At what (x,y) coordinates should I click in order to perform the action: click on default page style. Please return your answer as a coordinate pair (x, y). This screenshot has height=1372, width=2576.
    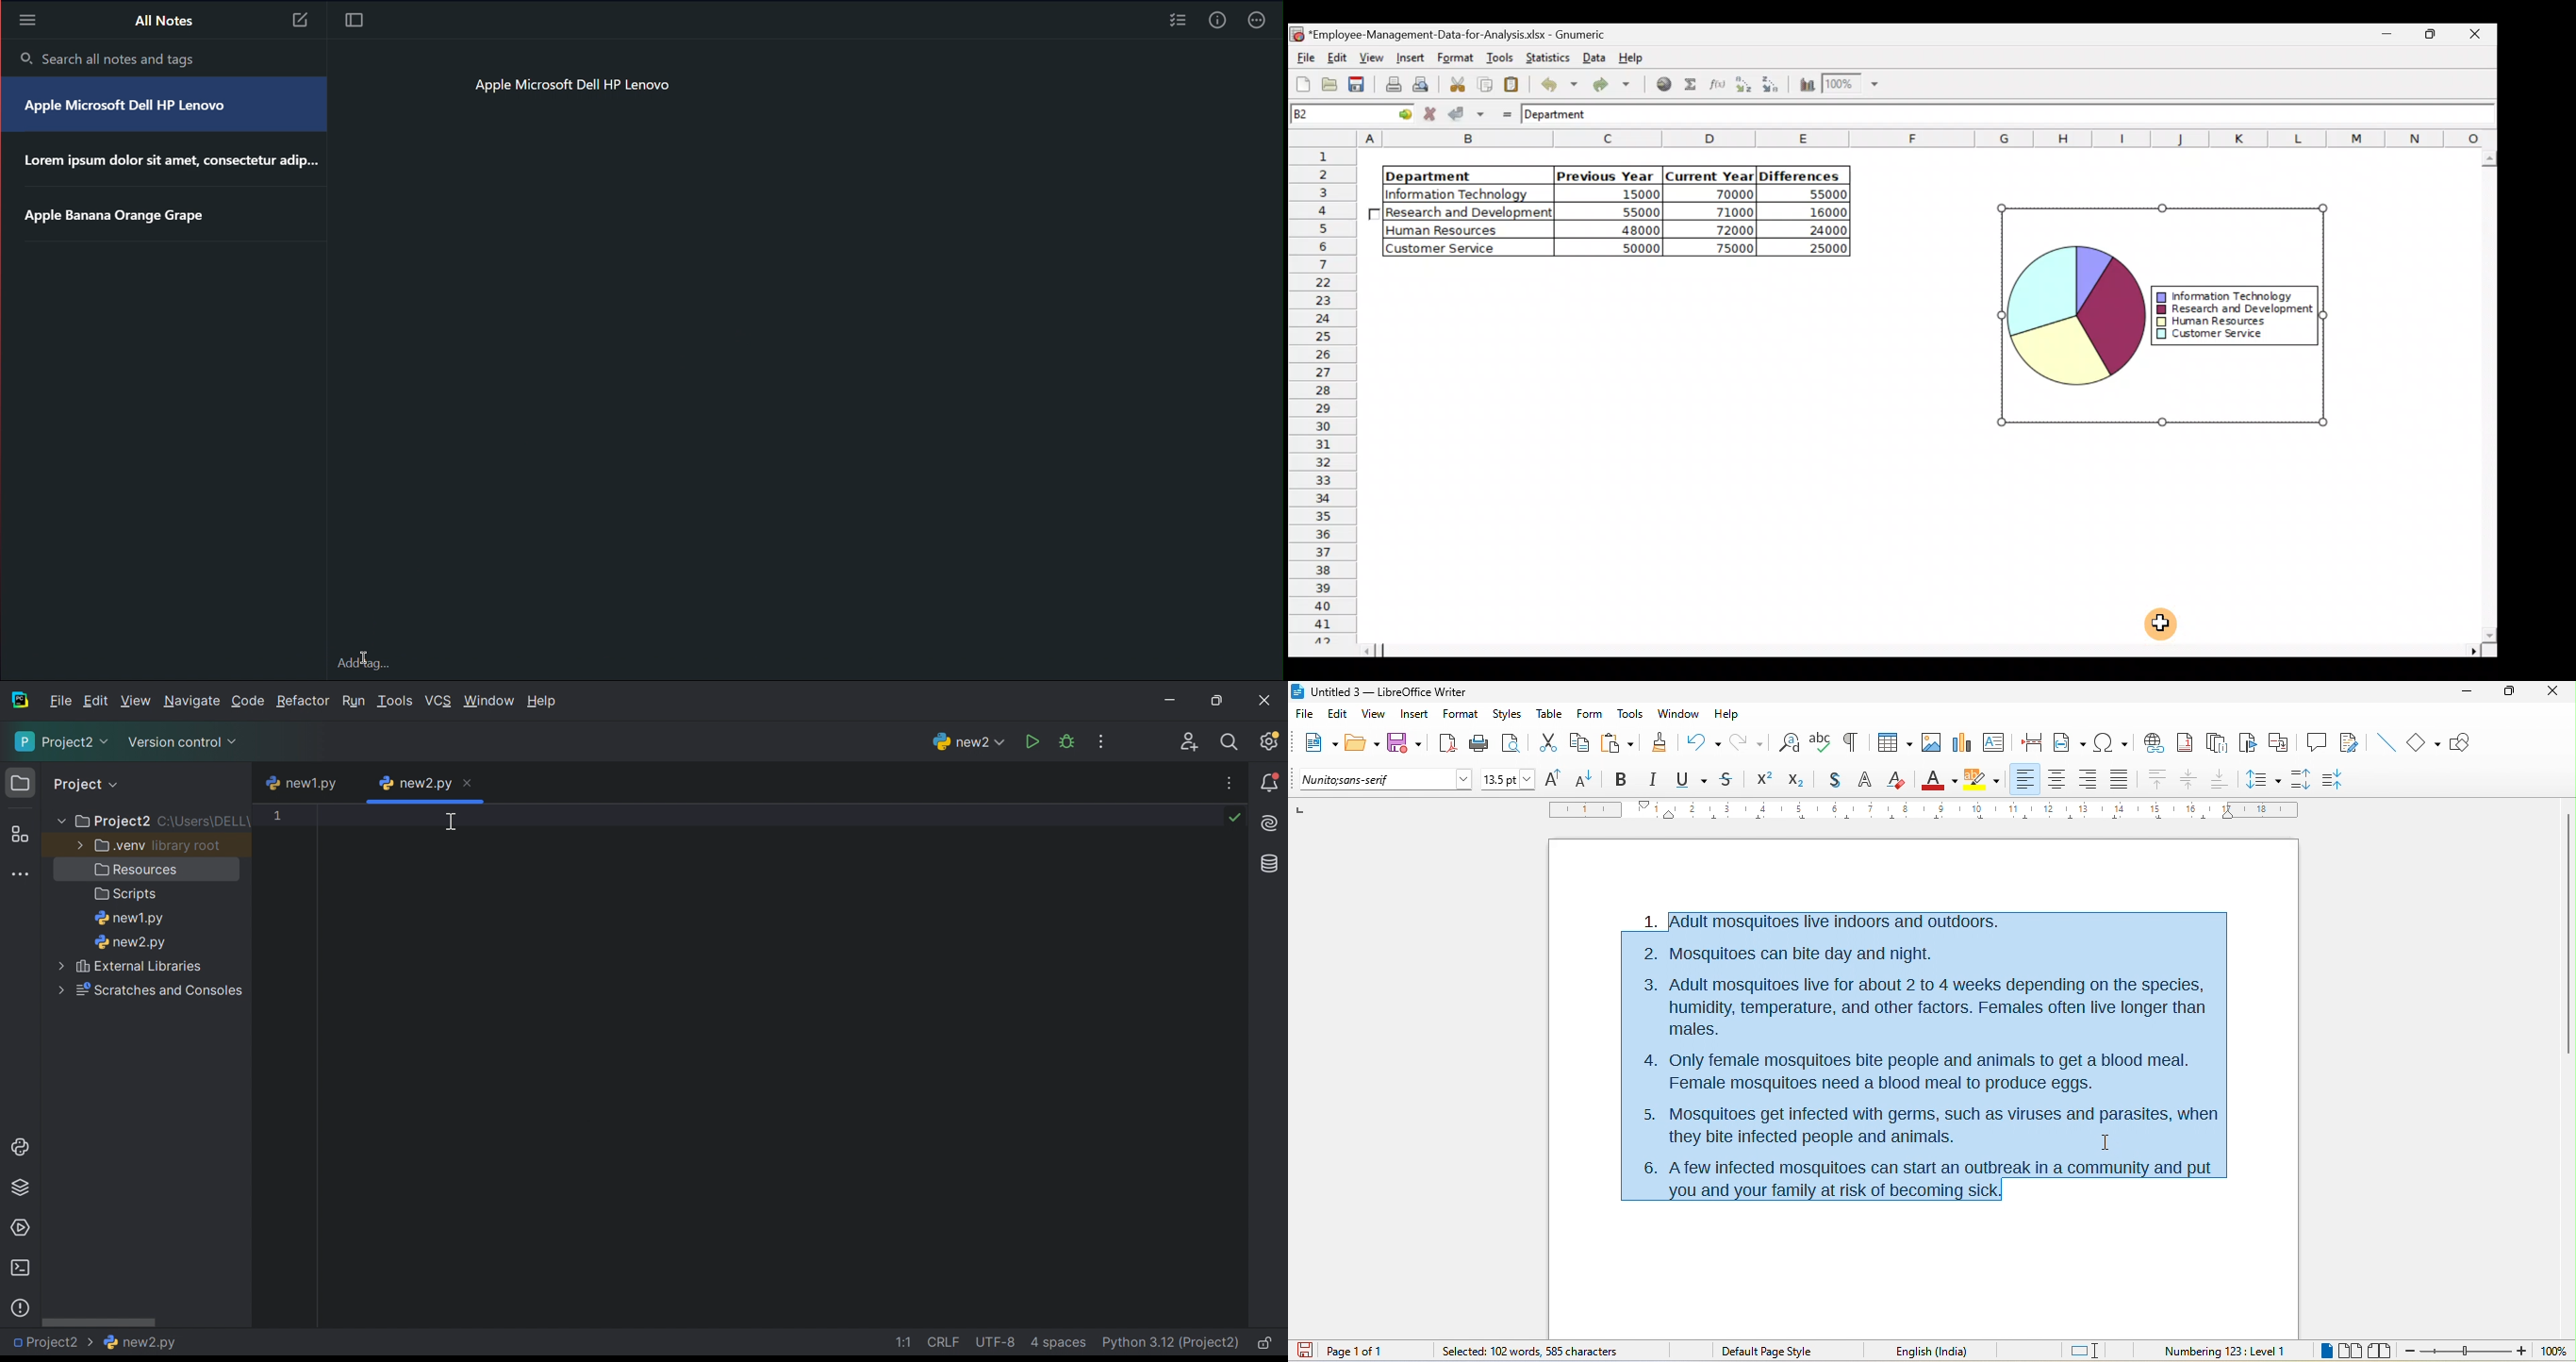
    Looking at the image, I should click on (1768, 1351).